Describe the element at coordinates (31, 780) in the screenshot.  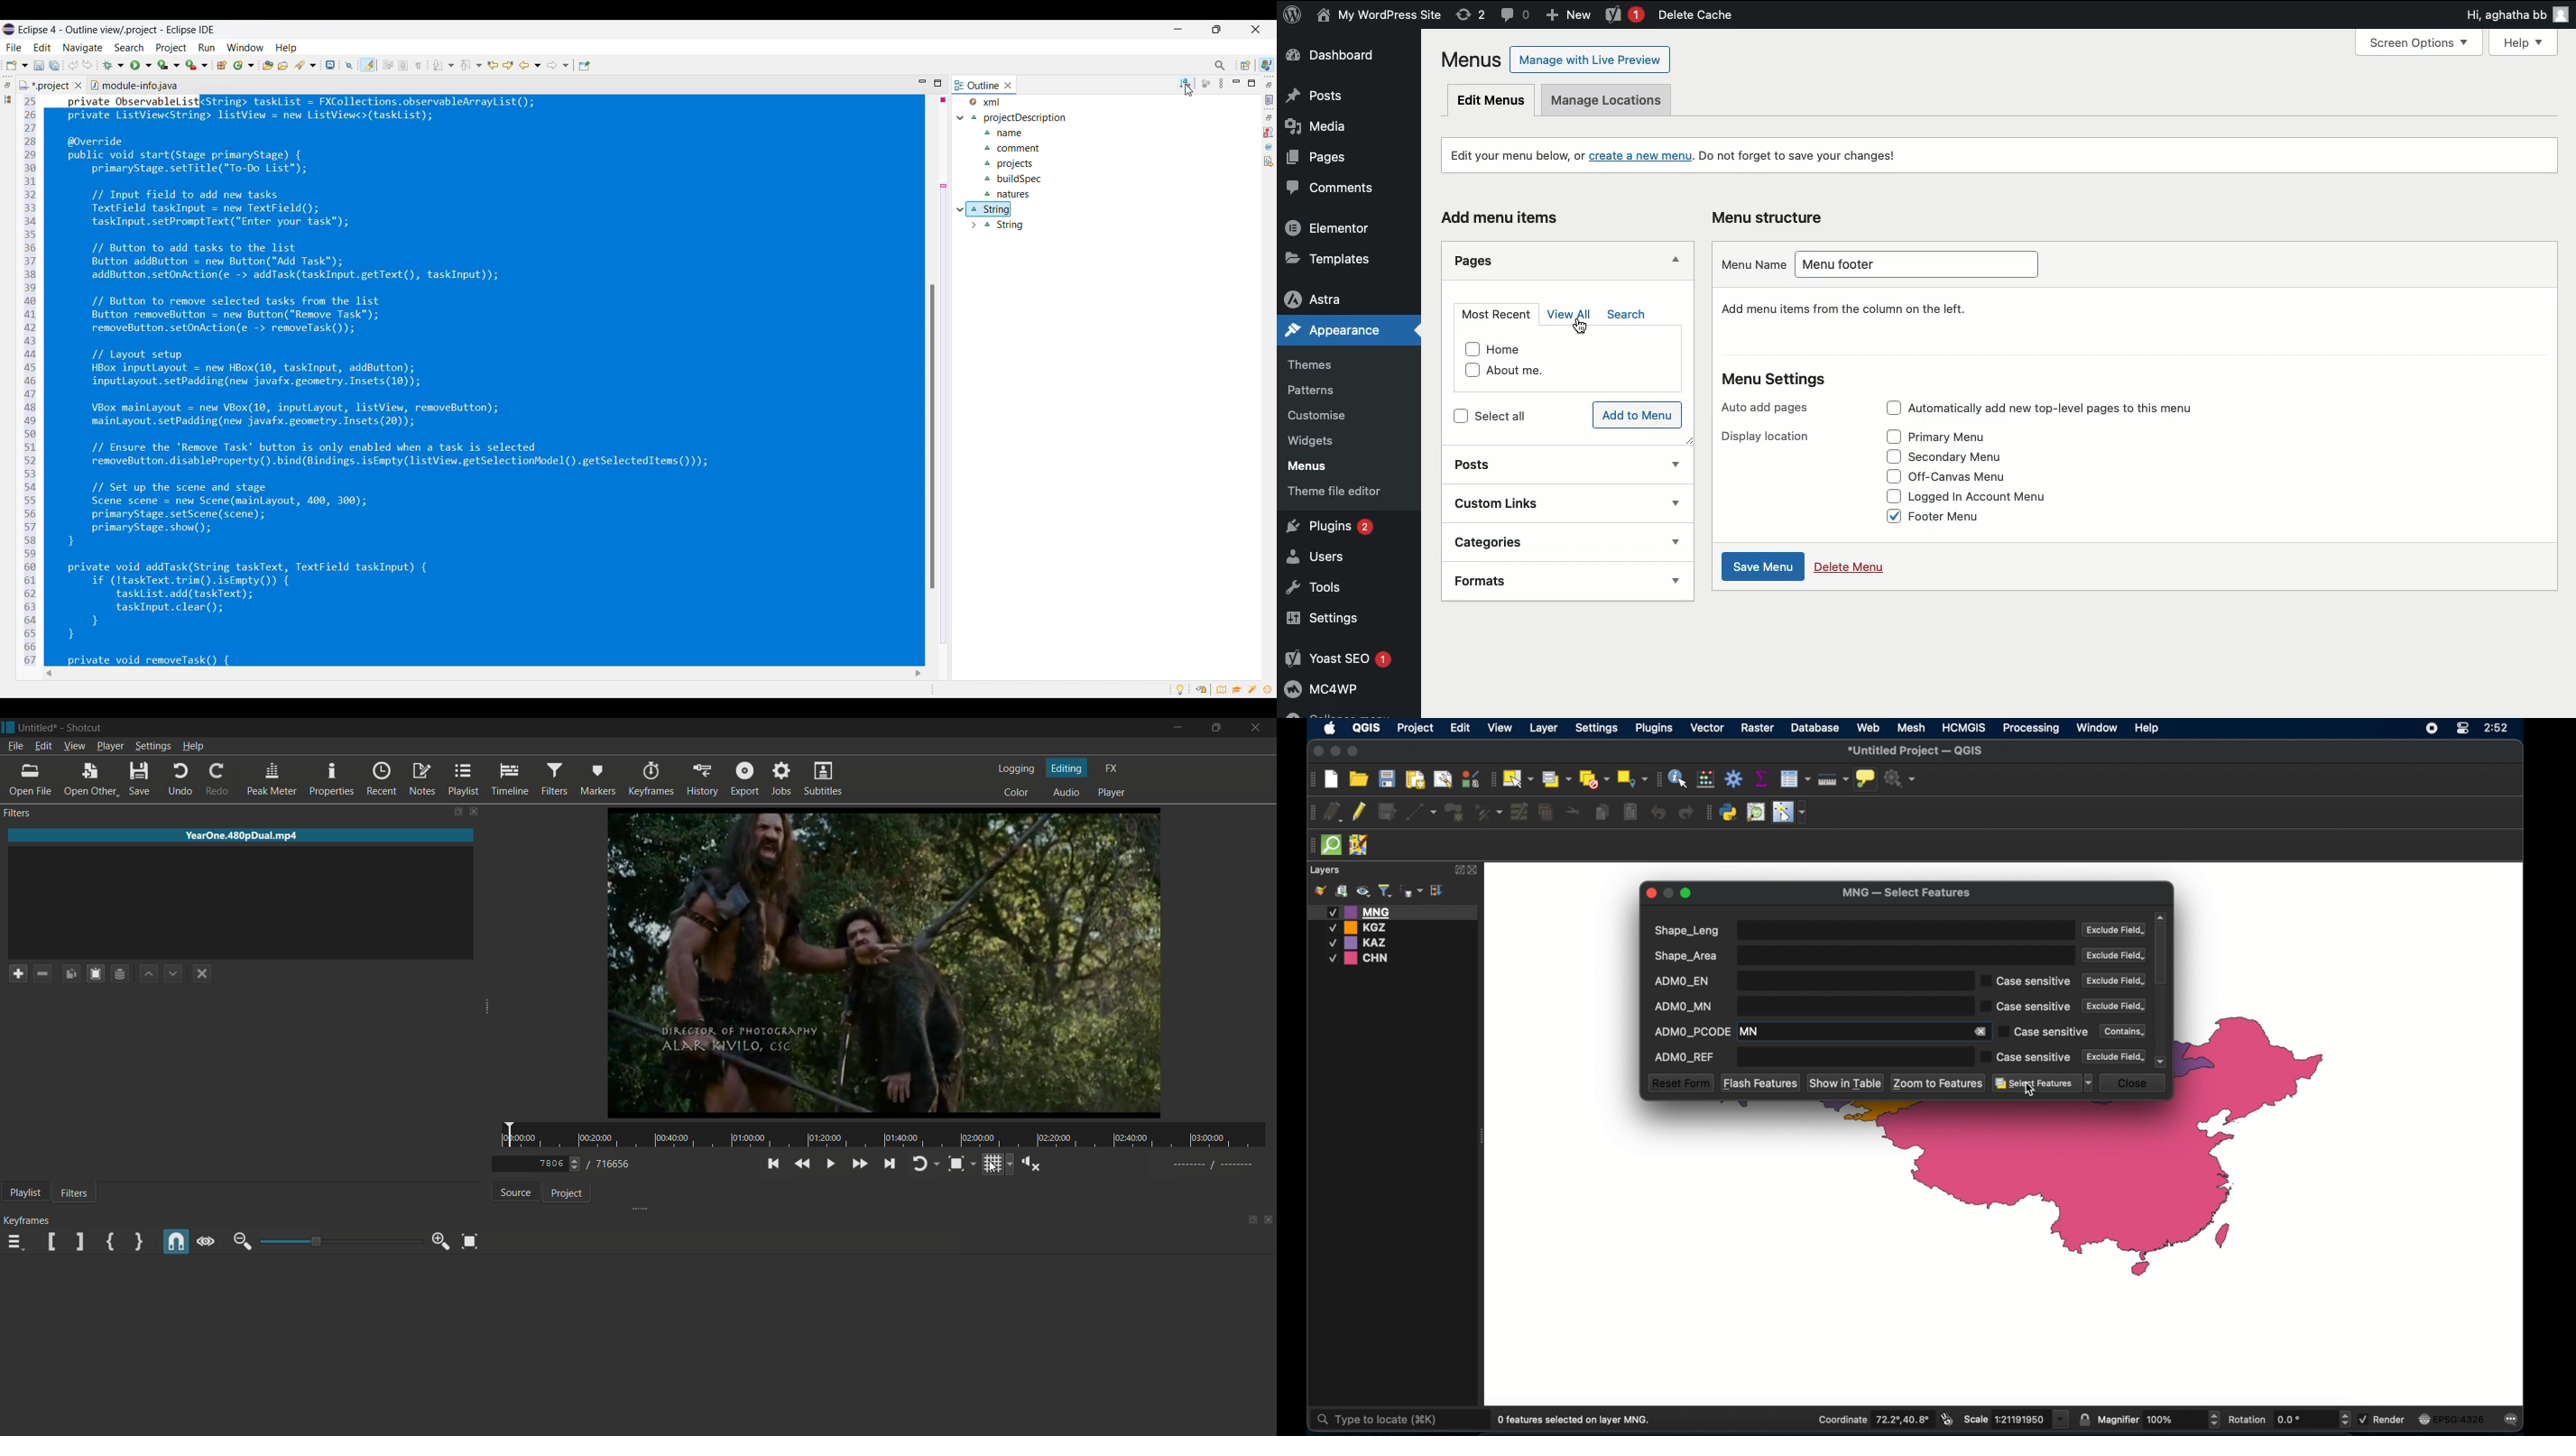
I see `open file` at that location.